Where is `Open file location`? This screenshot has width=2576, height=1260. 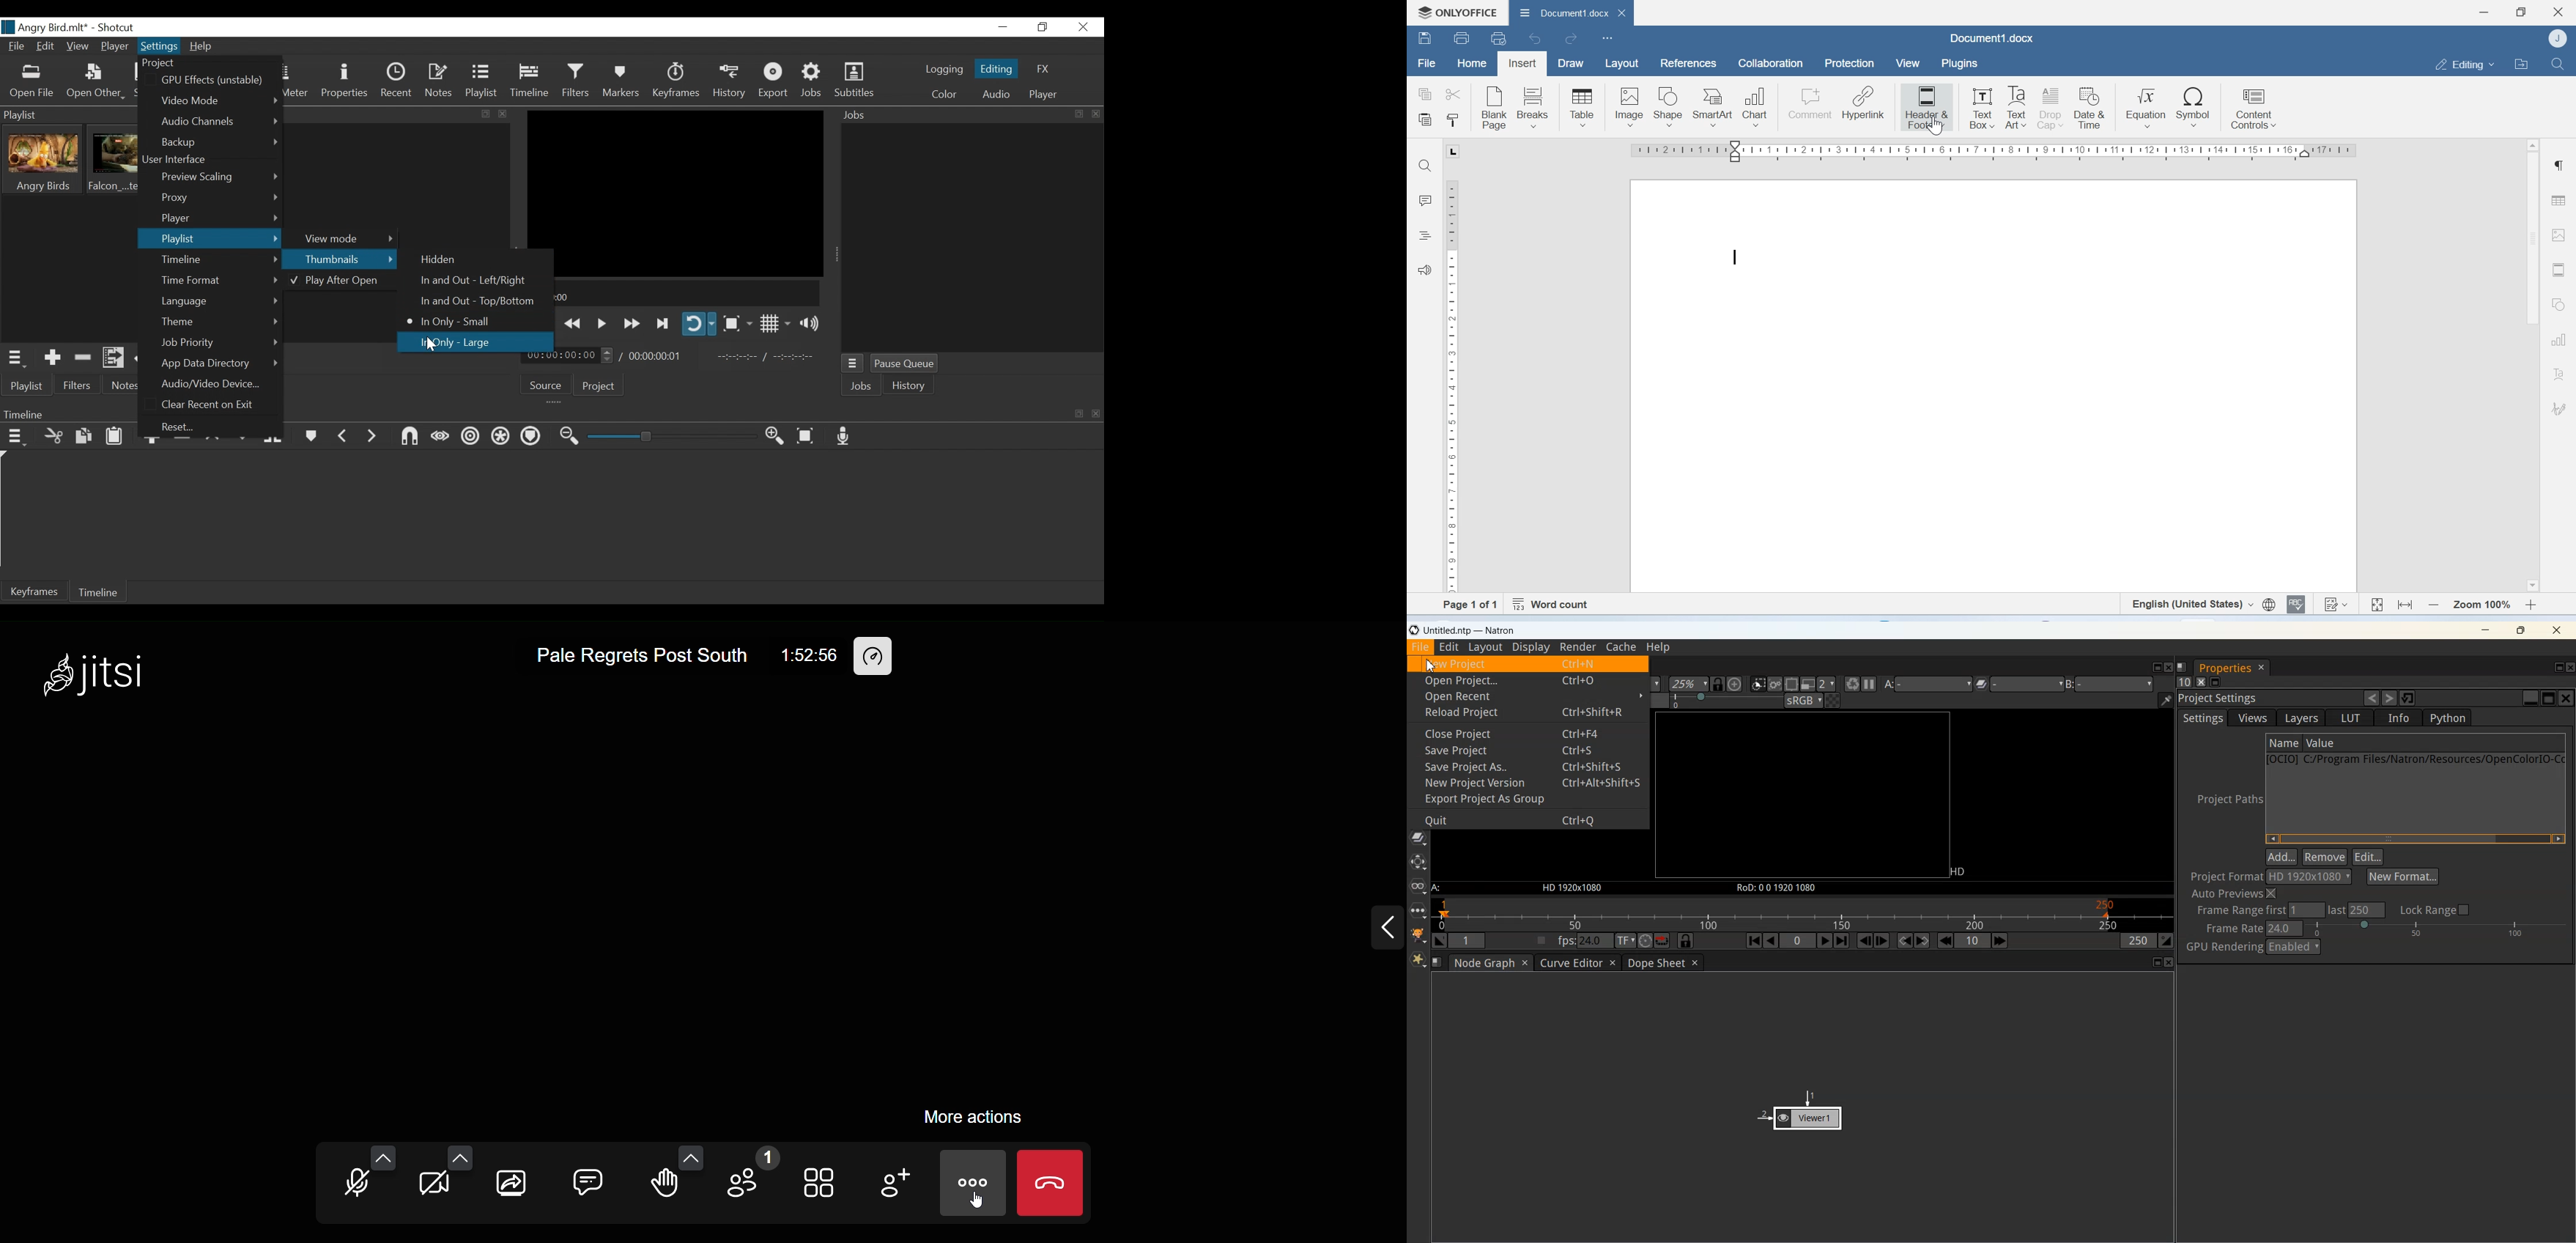 Open file location is located at coordinates (2521, 63).